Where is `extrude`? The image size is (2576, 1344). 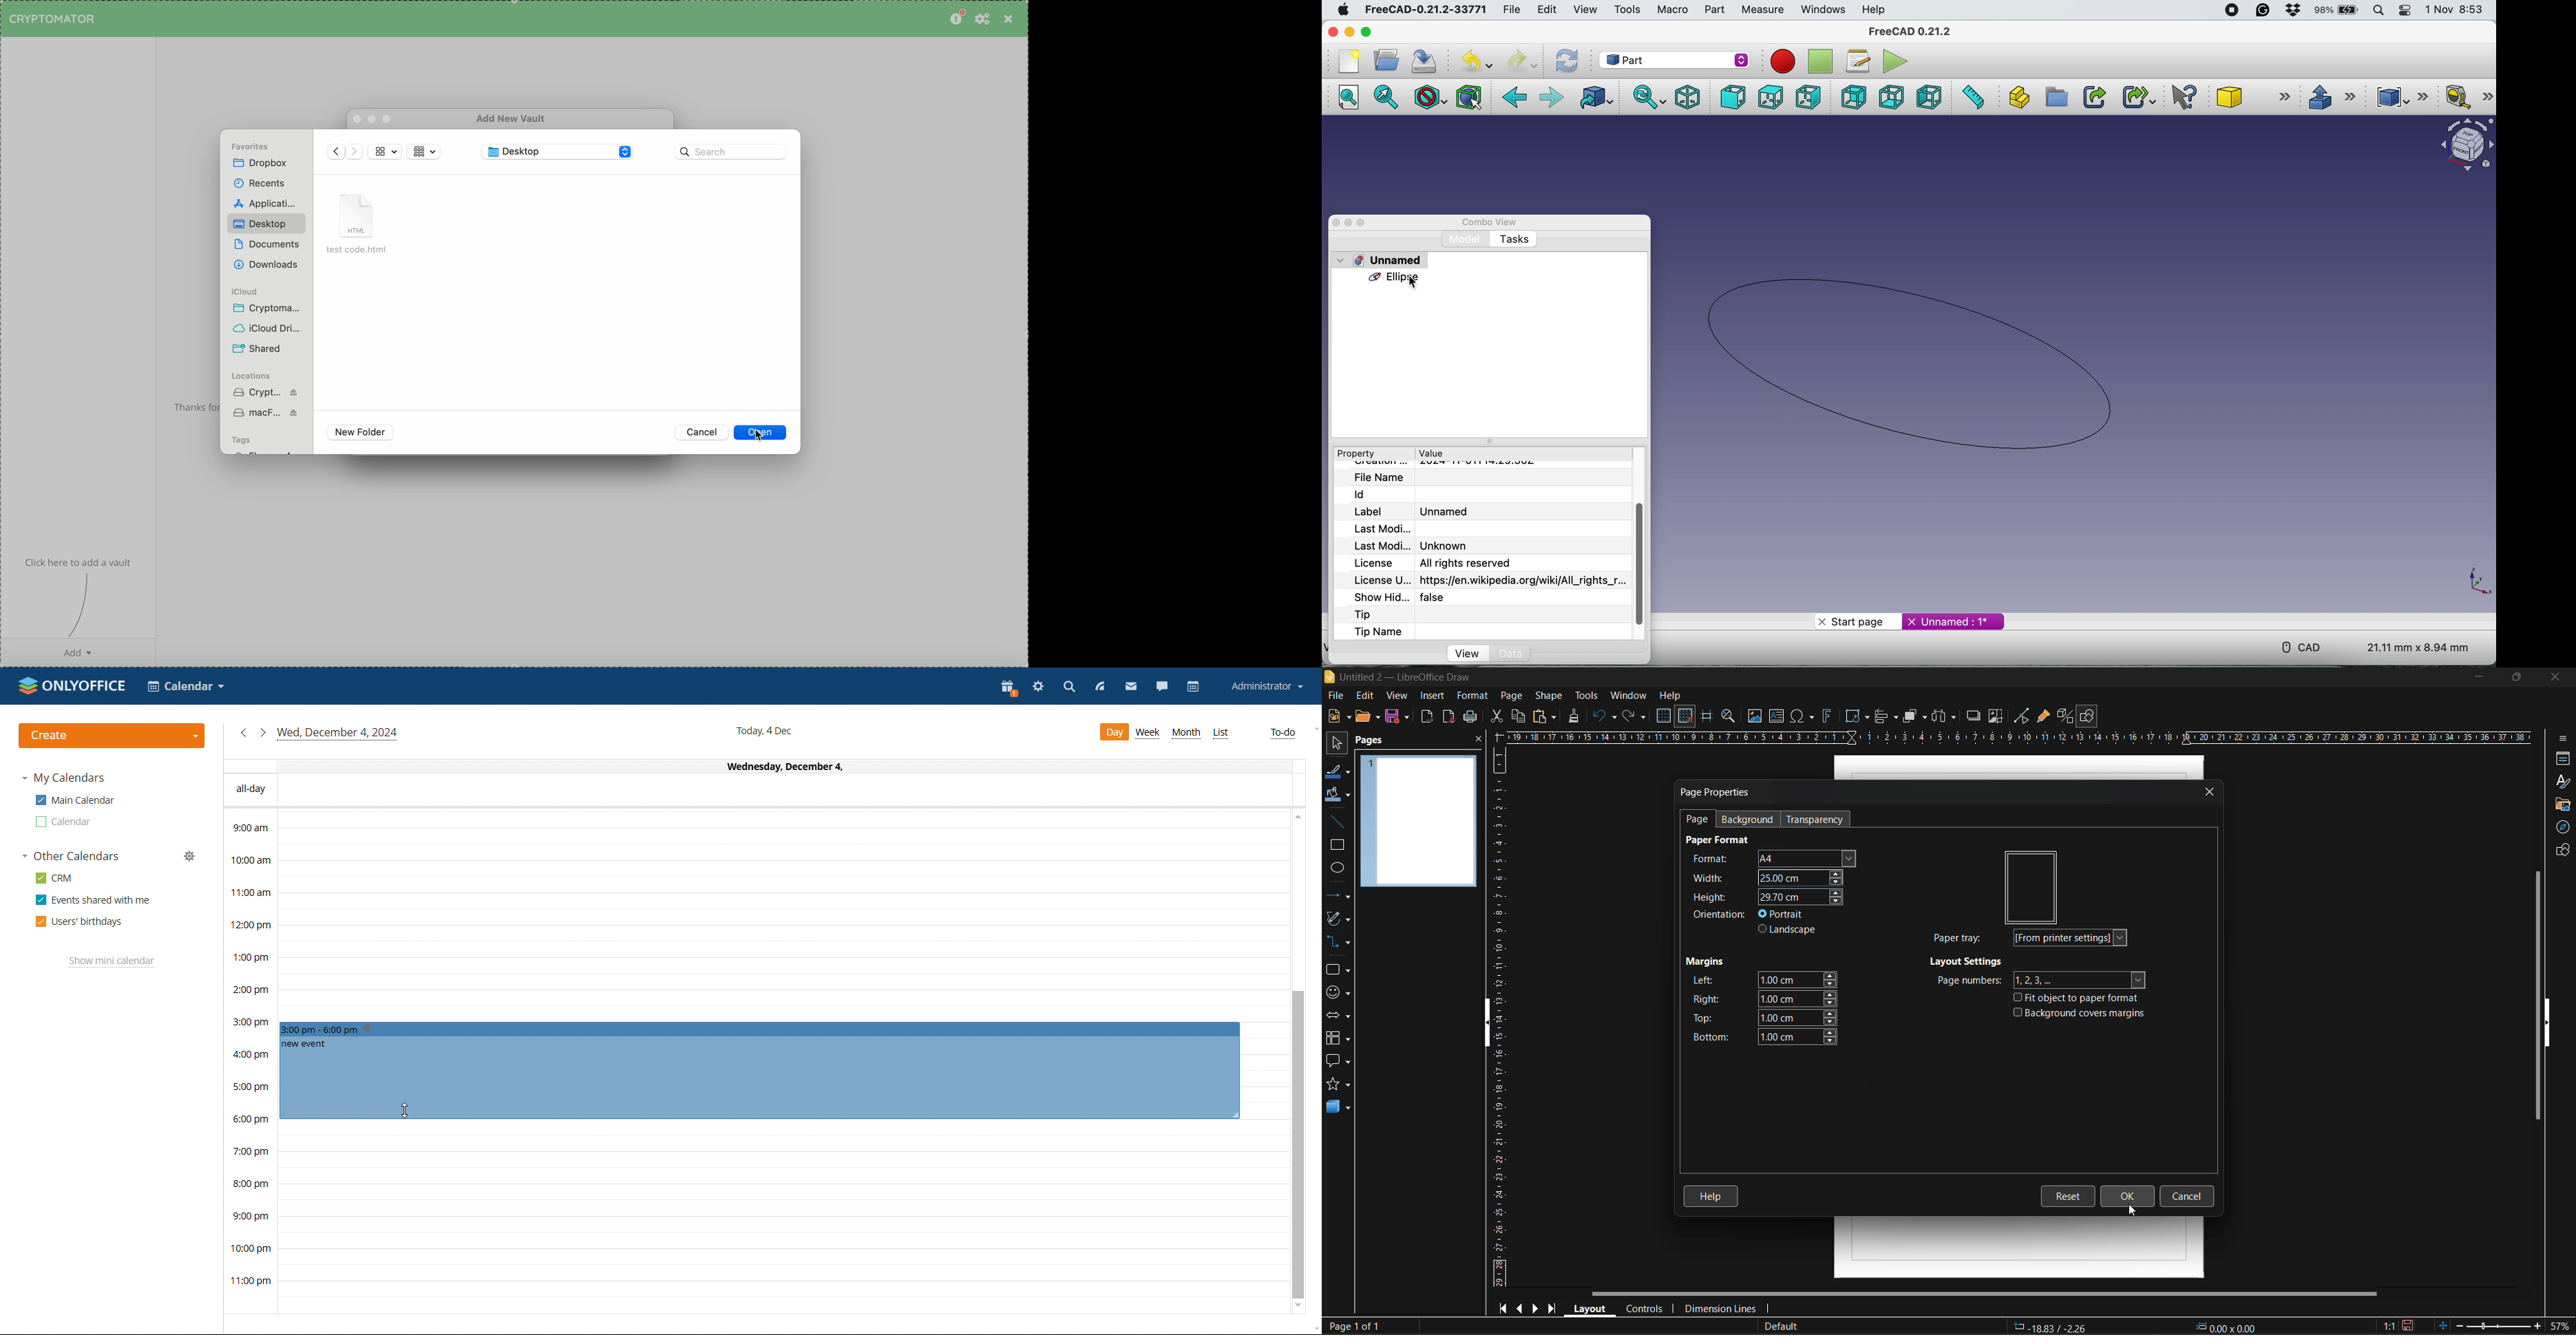 extrude is located at coordinates (2334, 99).